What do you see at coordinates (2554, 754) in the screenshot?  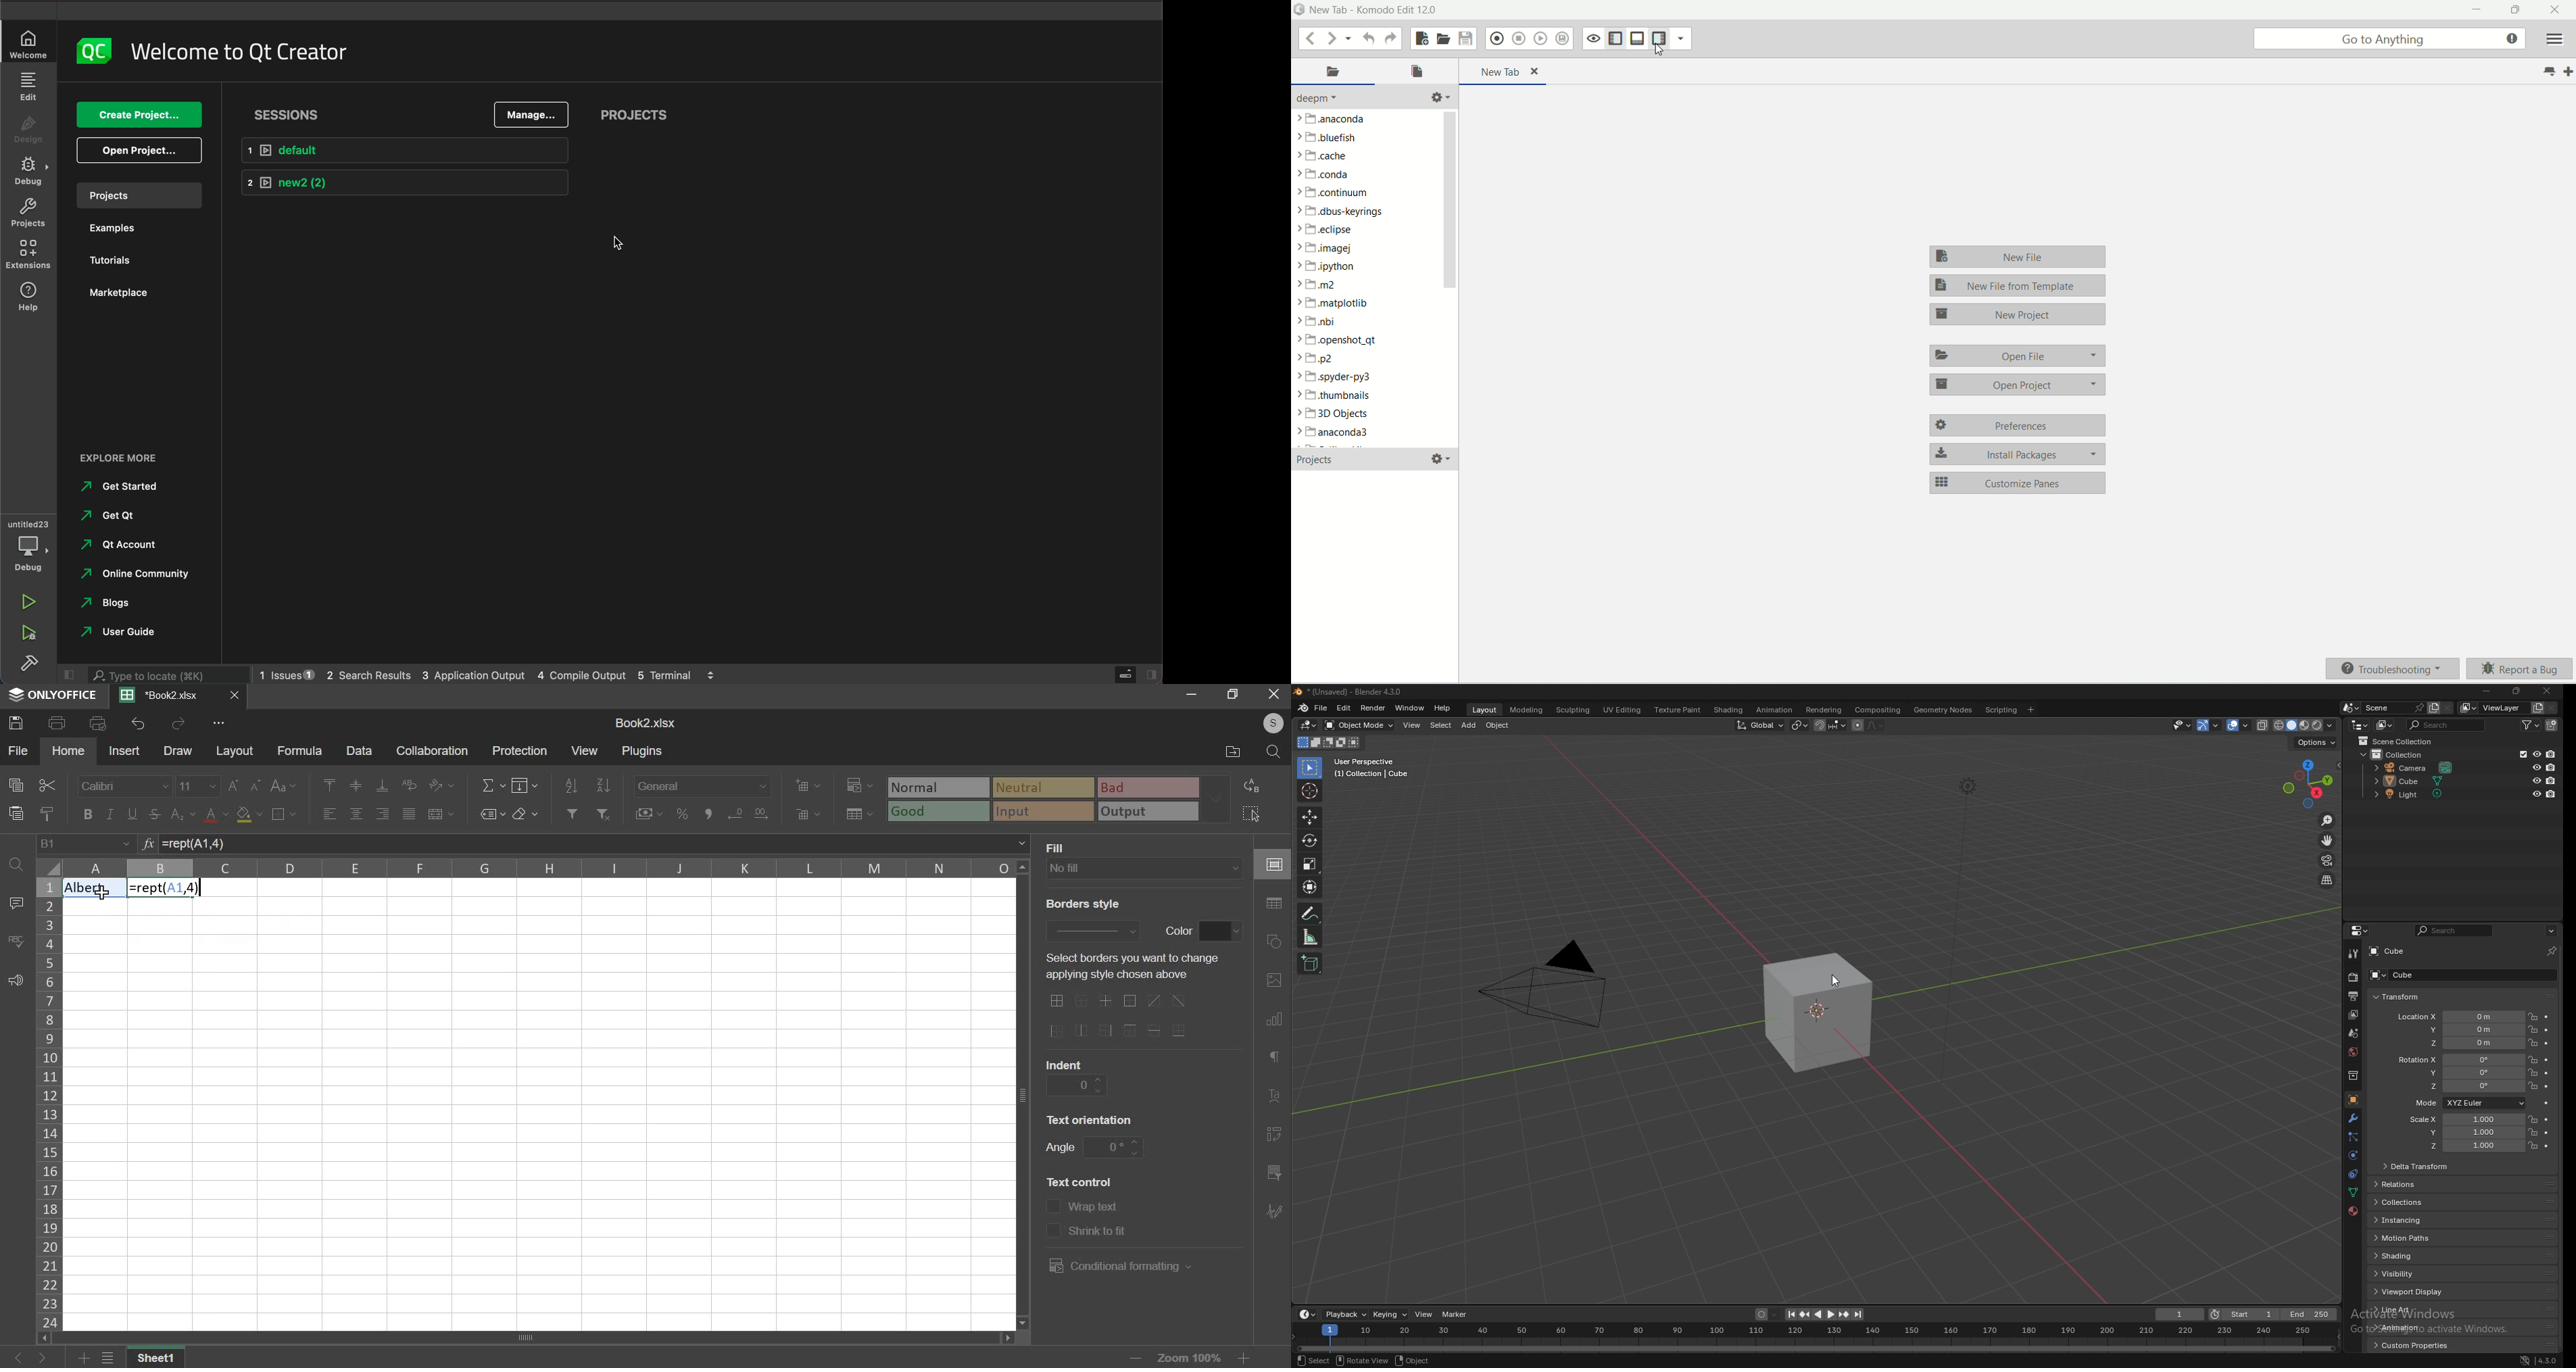 I see `disable in render` at bounding box center [2554, 754].